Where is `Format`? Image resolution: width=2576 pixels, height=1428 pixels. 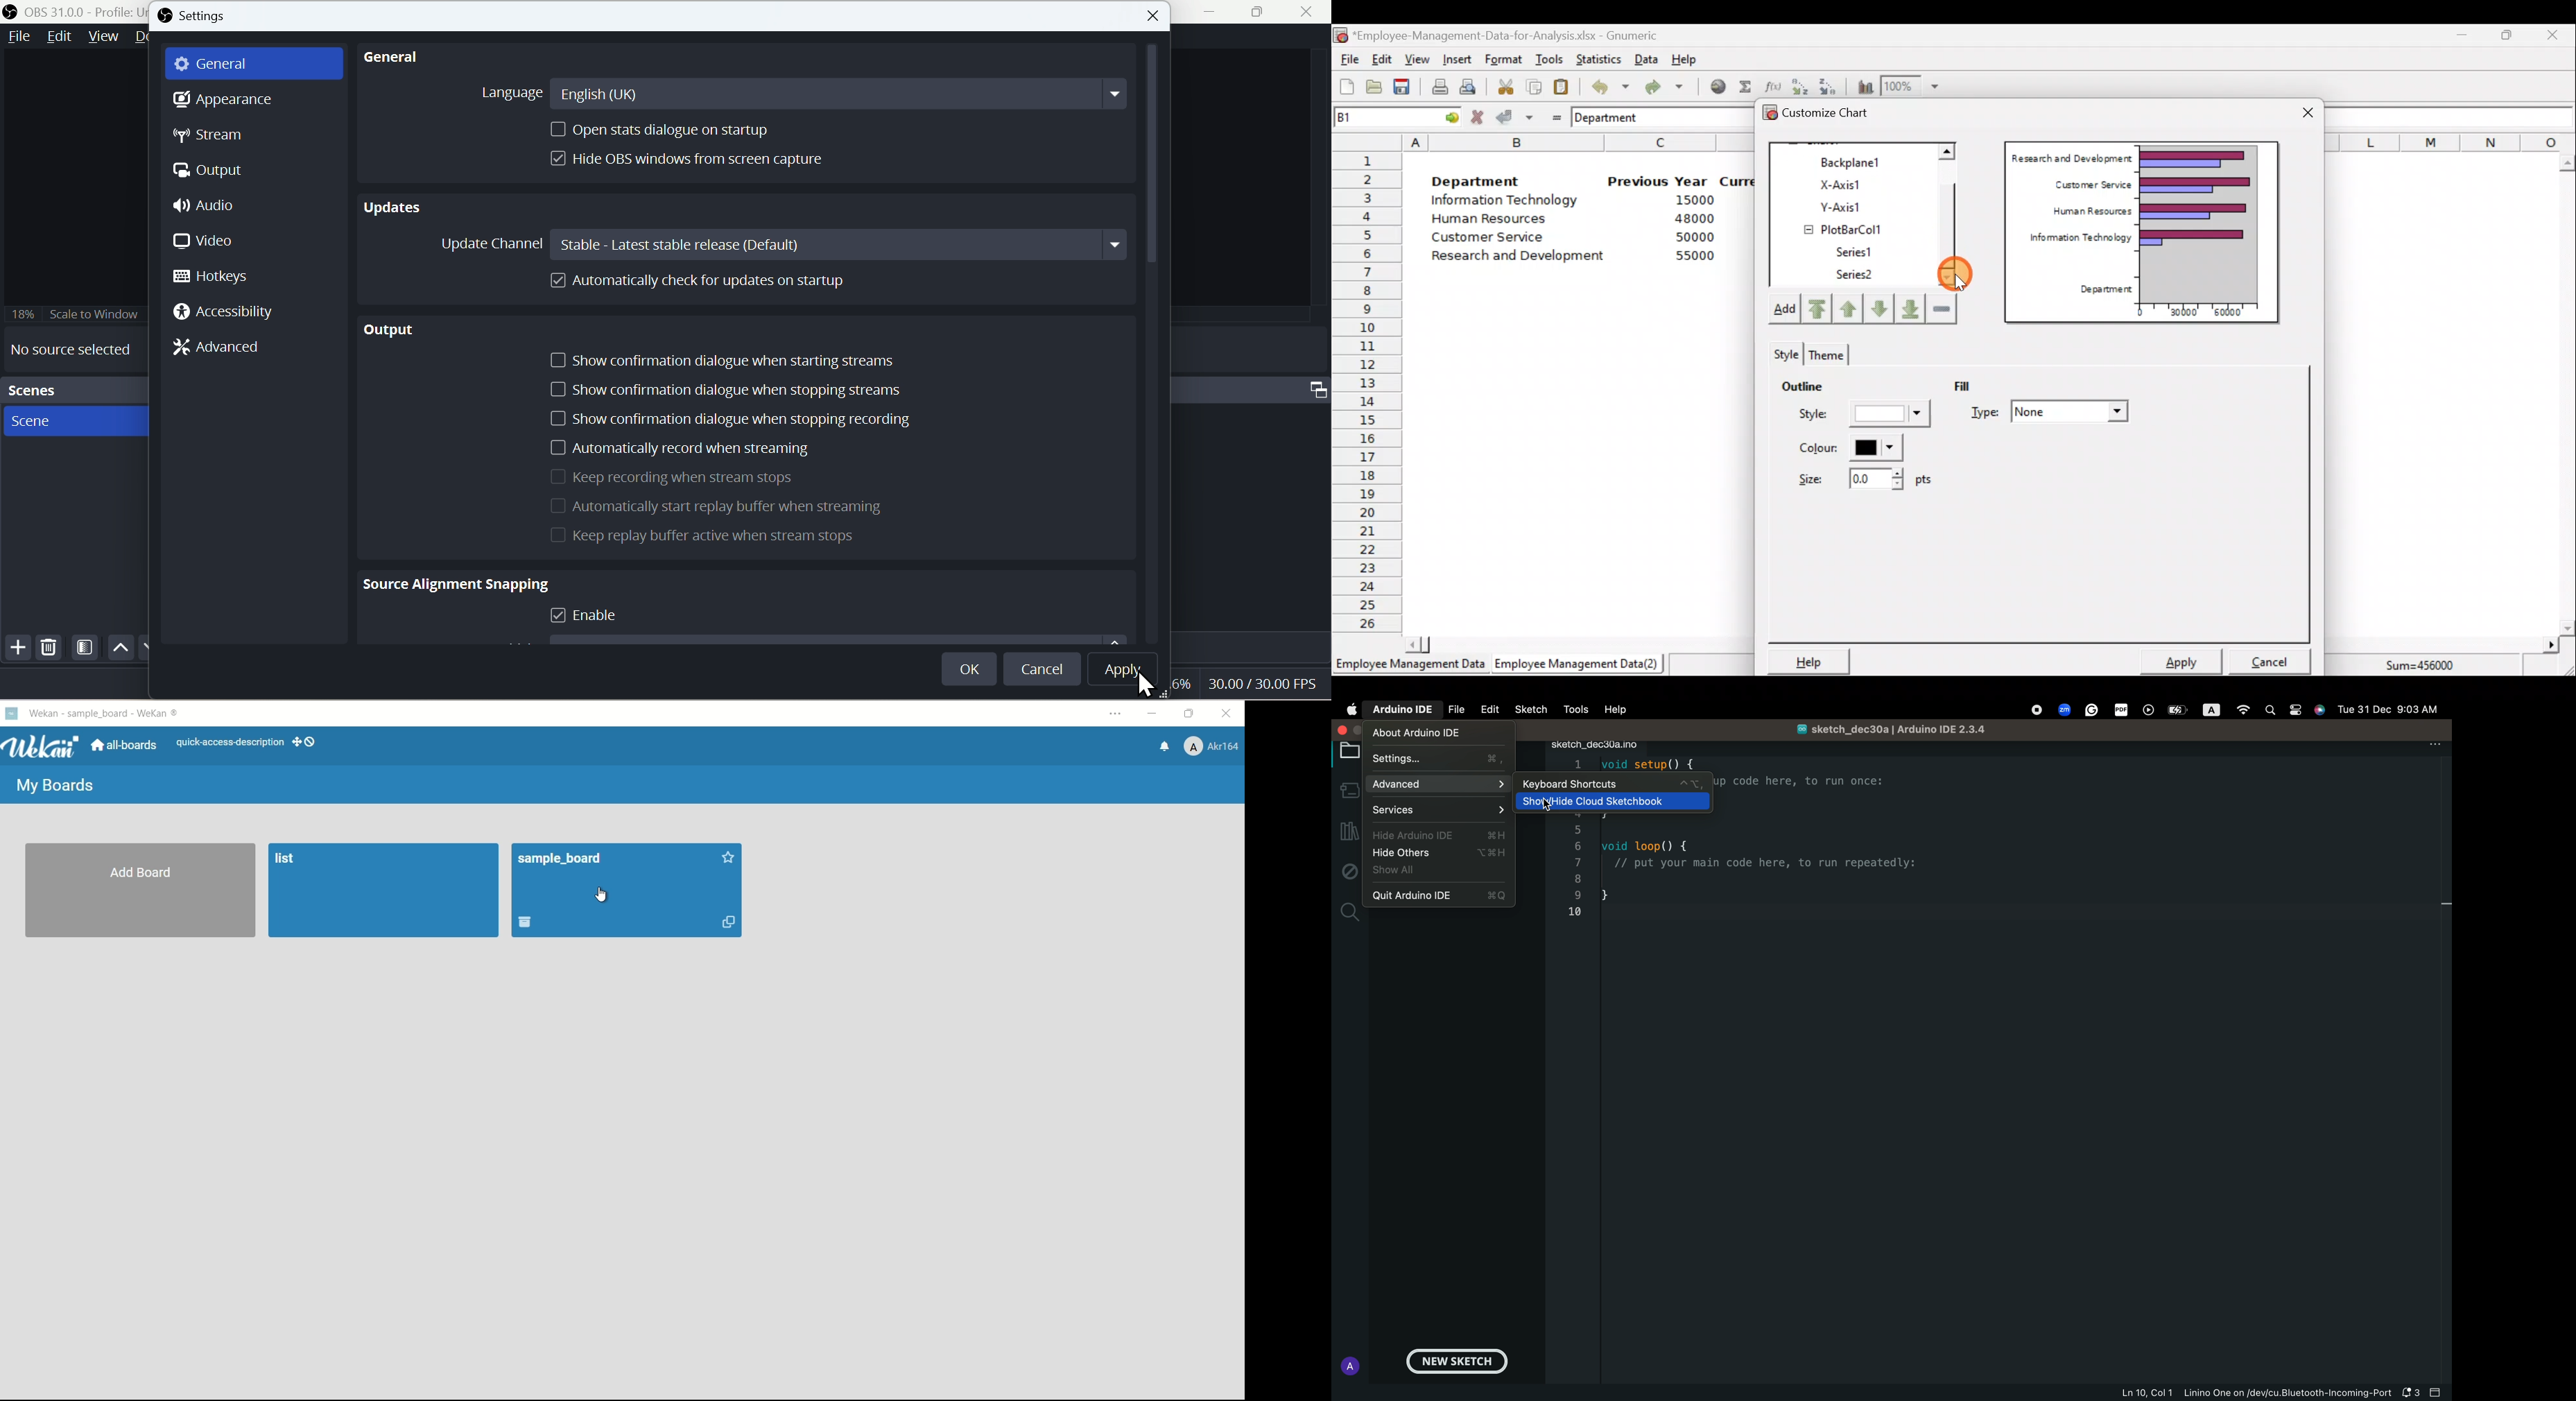
Format is located at coordinates (1503, 60).